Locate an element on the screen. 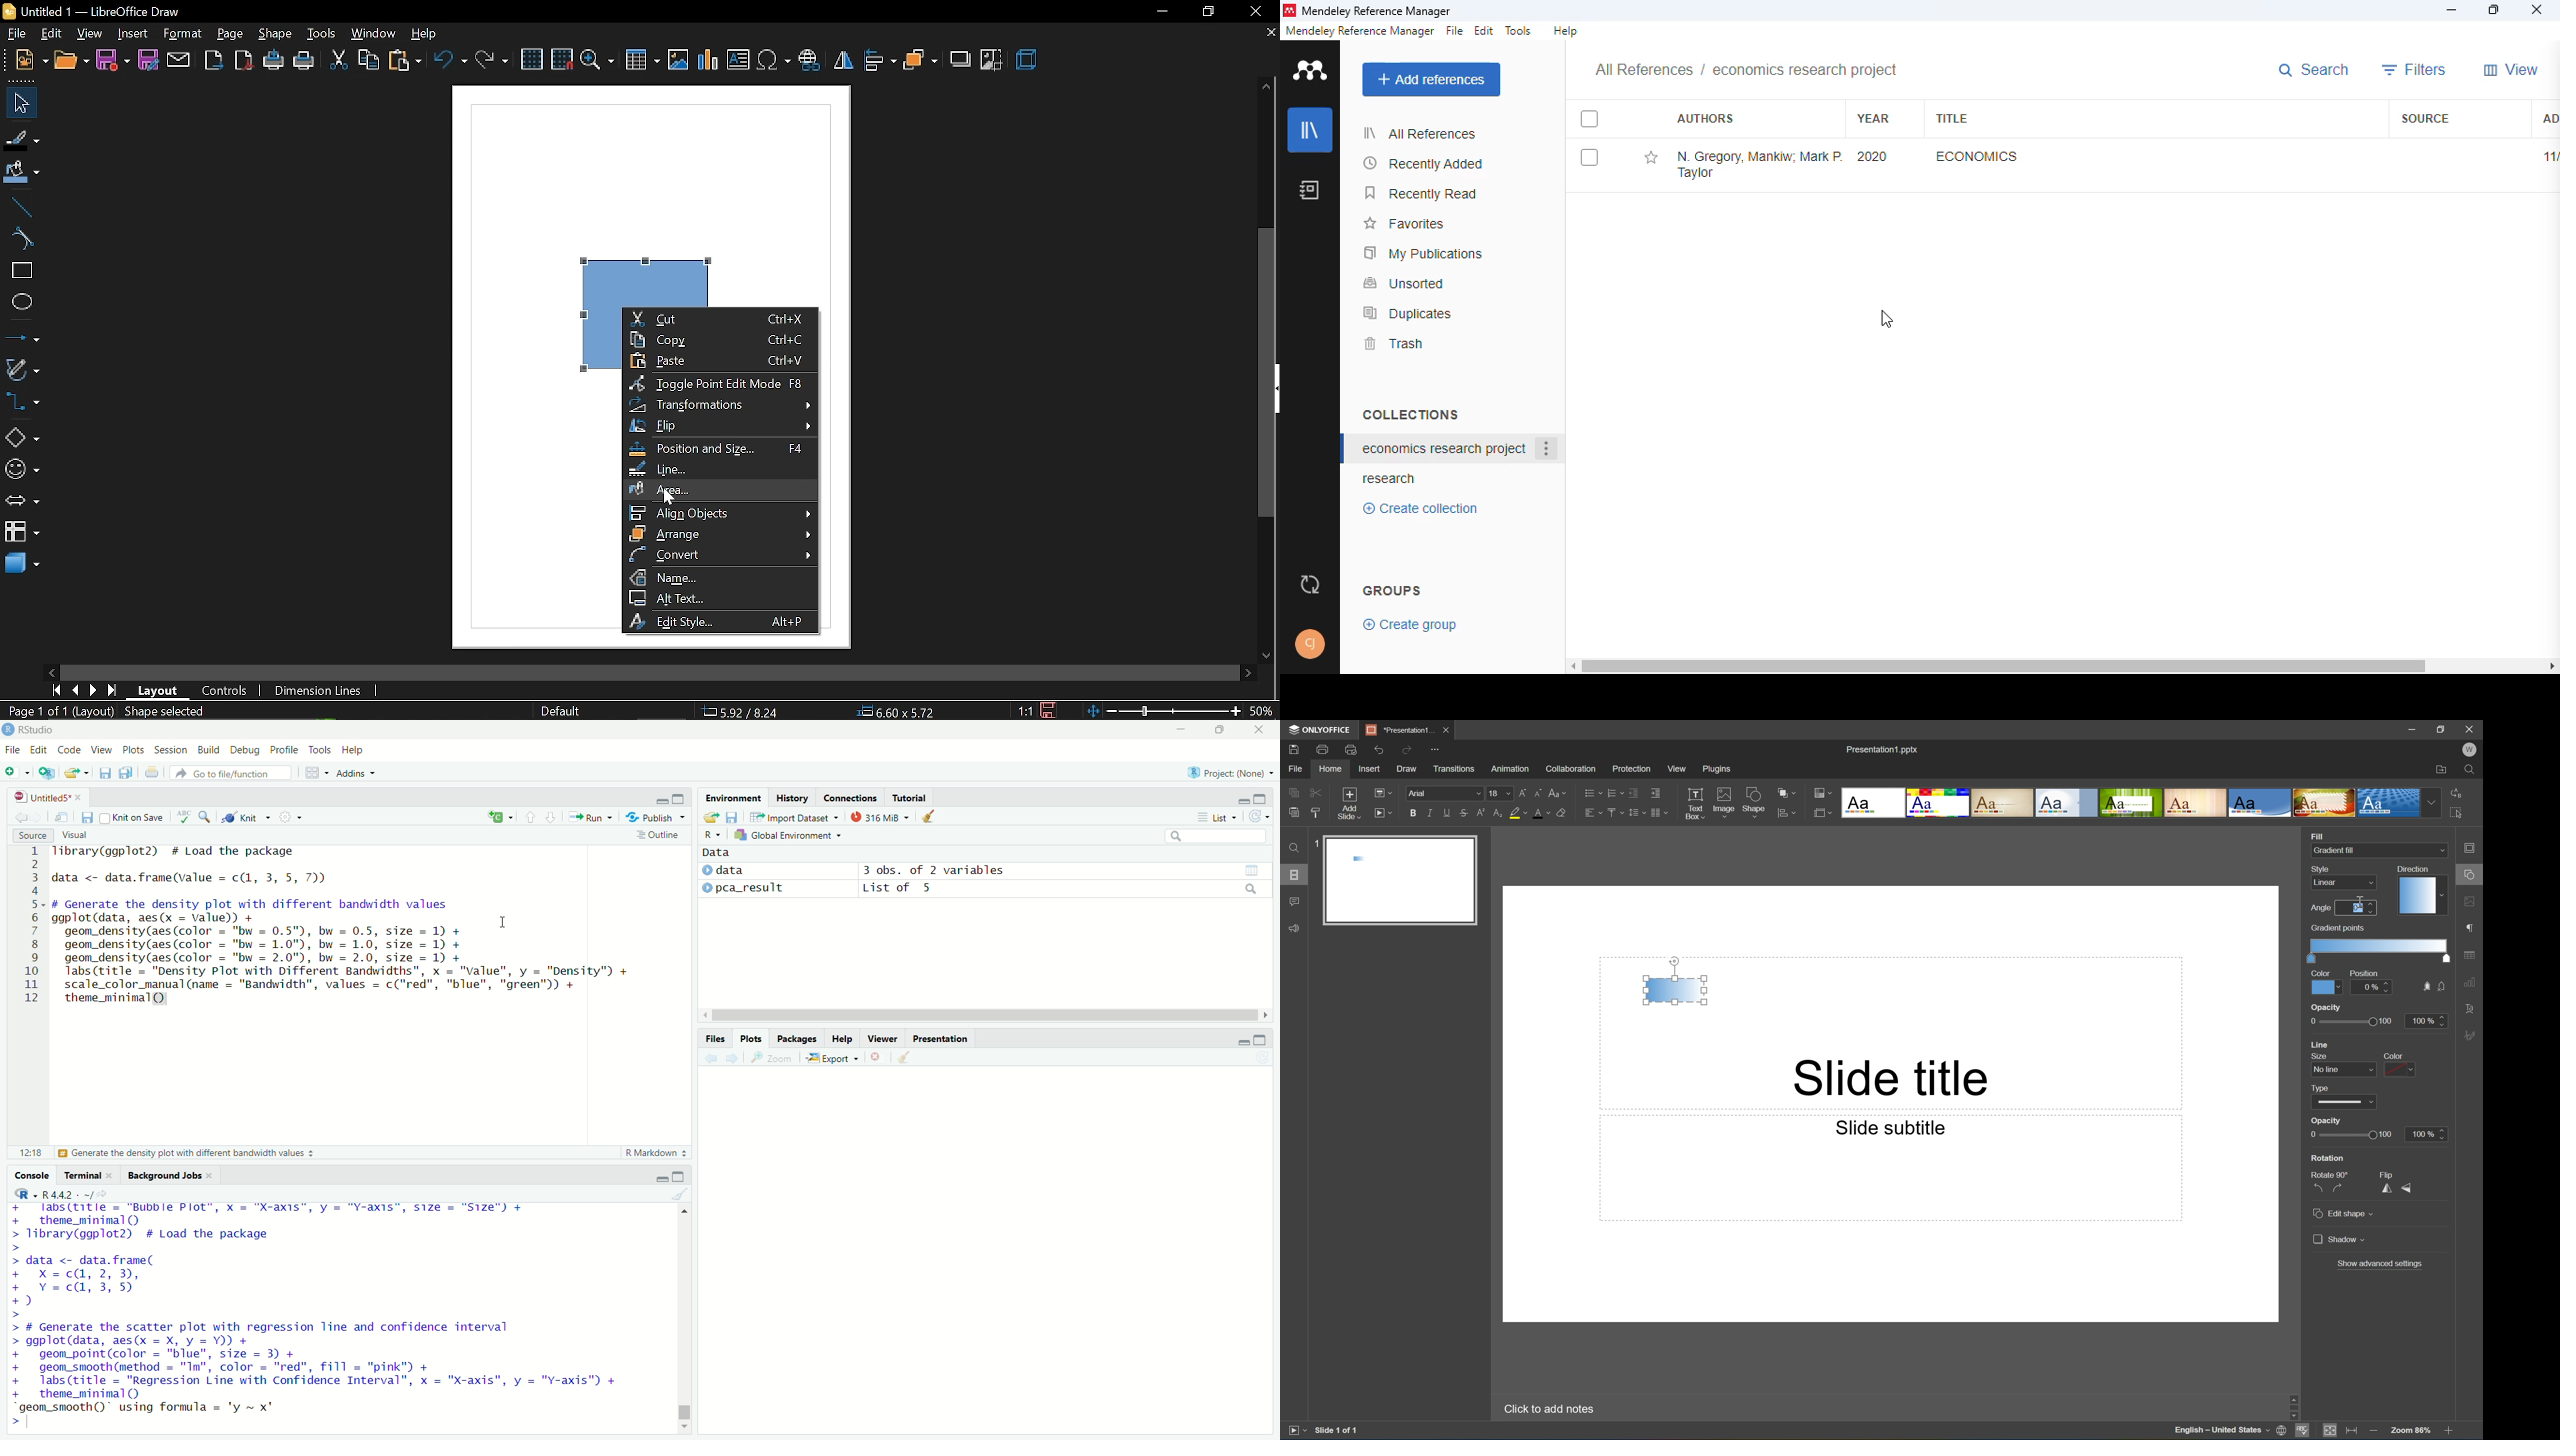  Collaboration is located at coordinates (1569, 768).